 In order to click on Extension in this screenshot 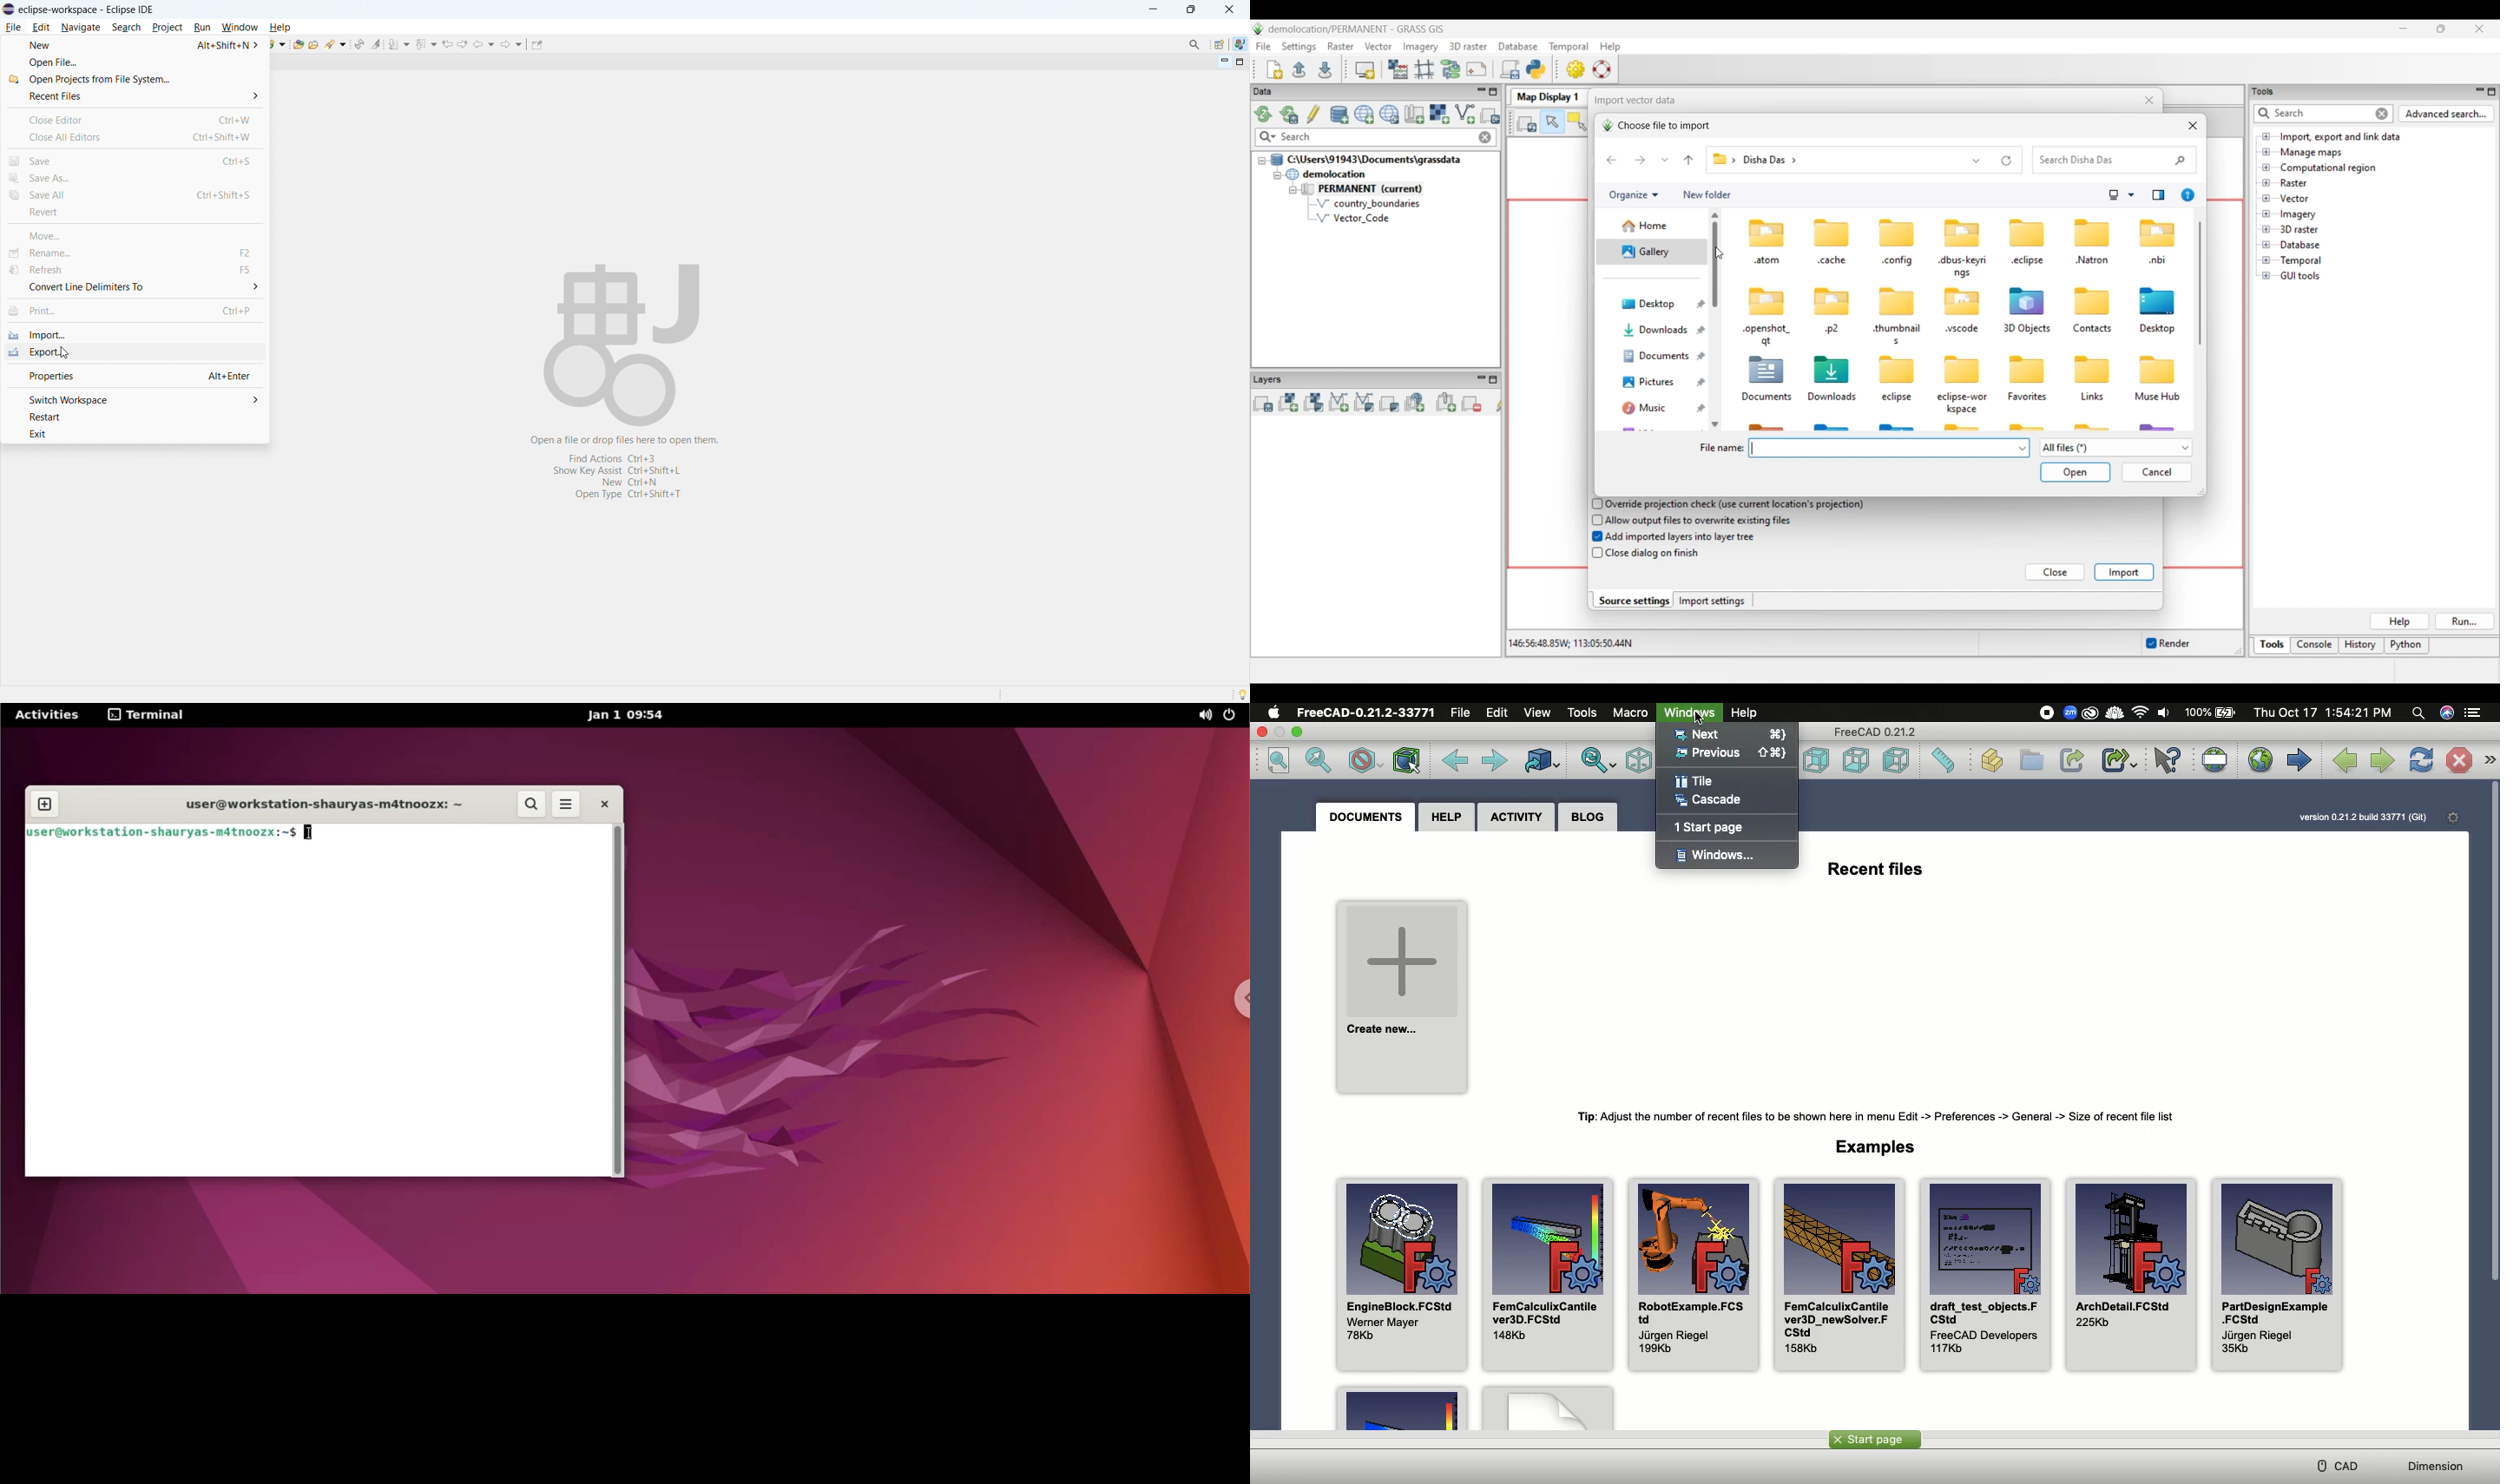, I will do `click(2089, 713)`.